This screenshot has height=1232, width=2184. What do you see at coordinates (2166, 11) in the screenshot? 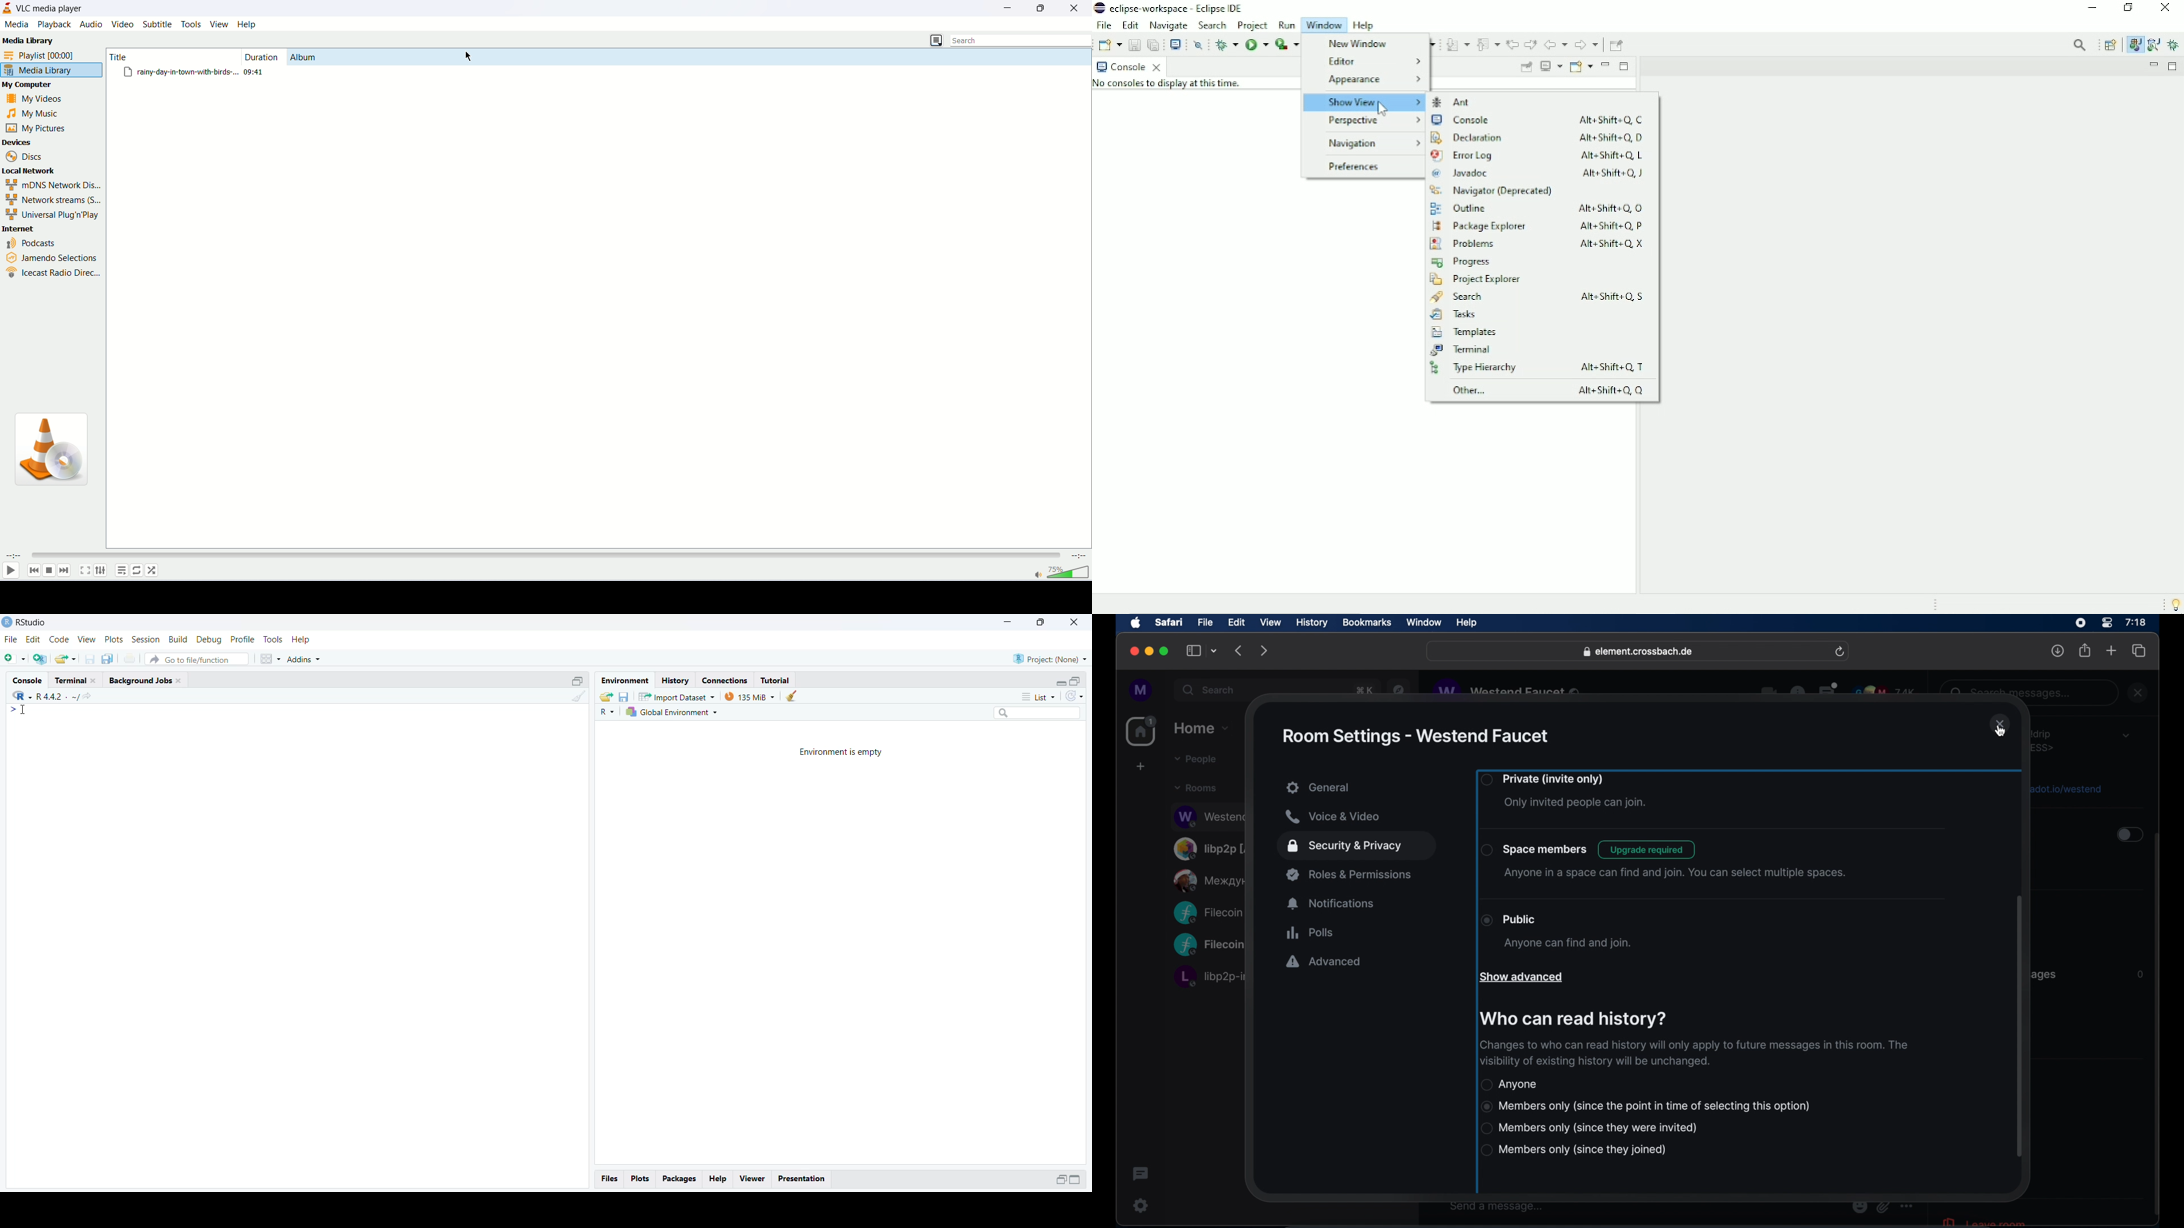
I see `Close` at bounding box center [2166, 11].